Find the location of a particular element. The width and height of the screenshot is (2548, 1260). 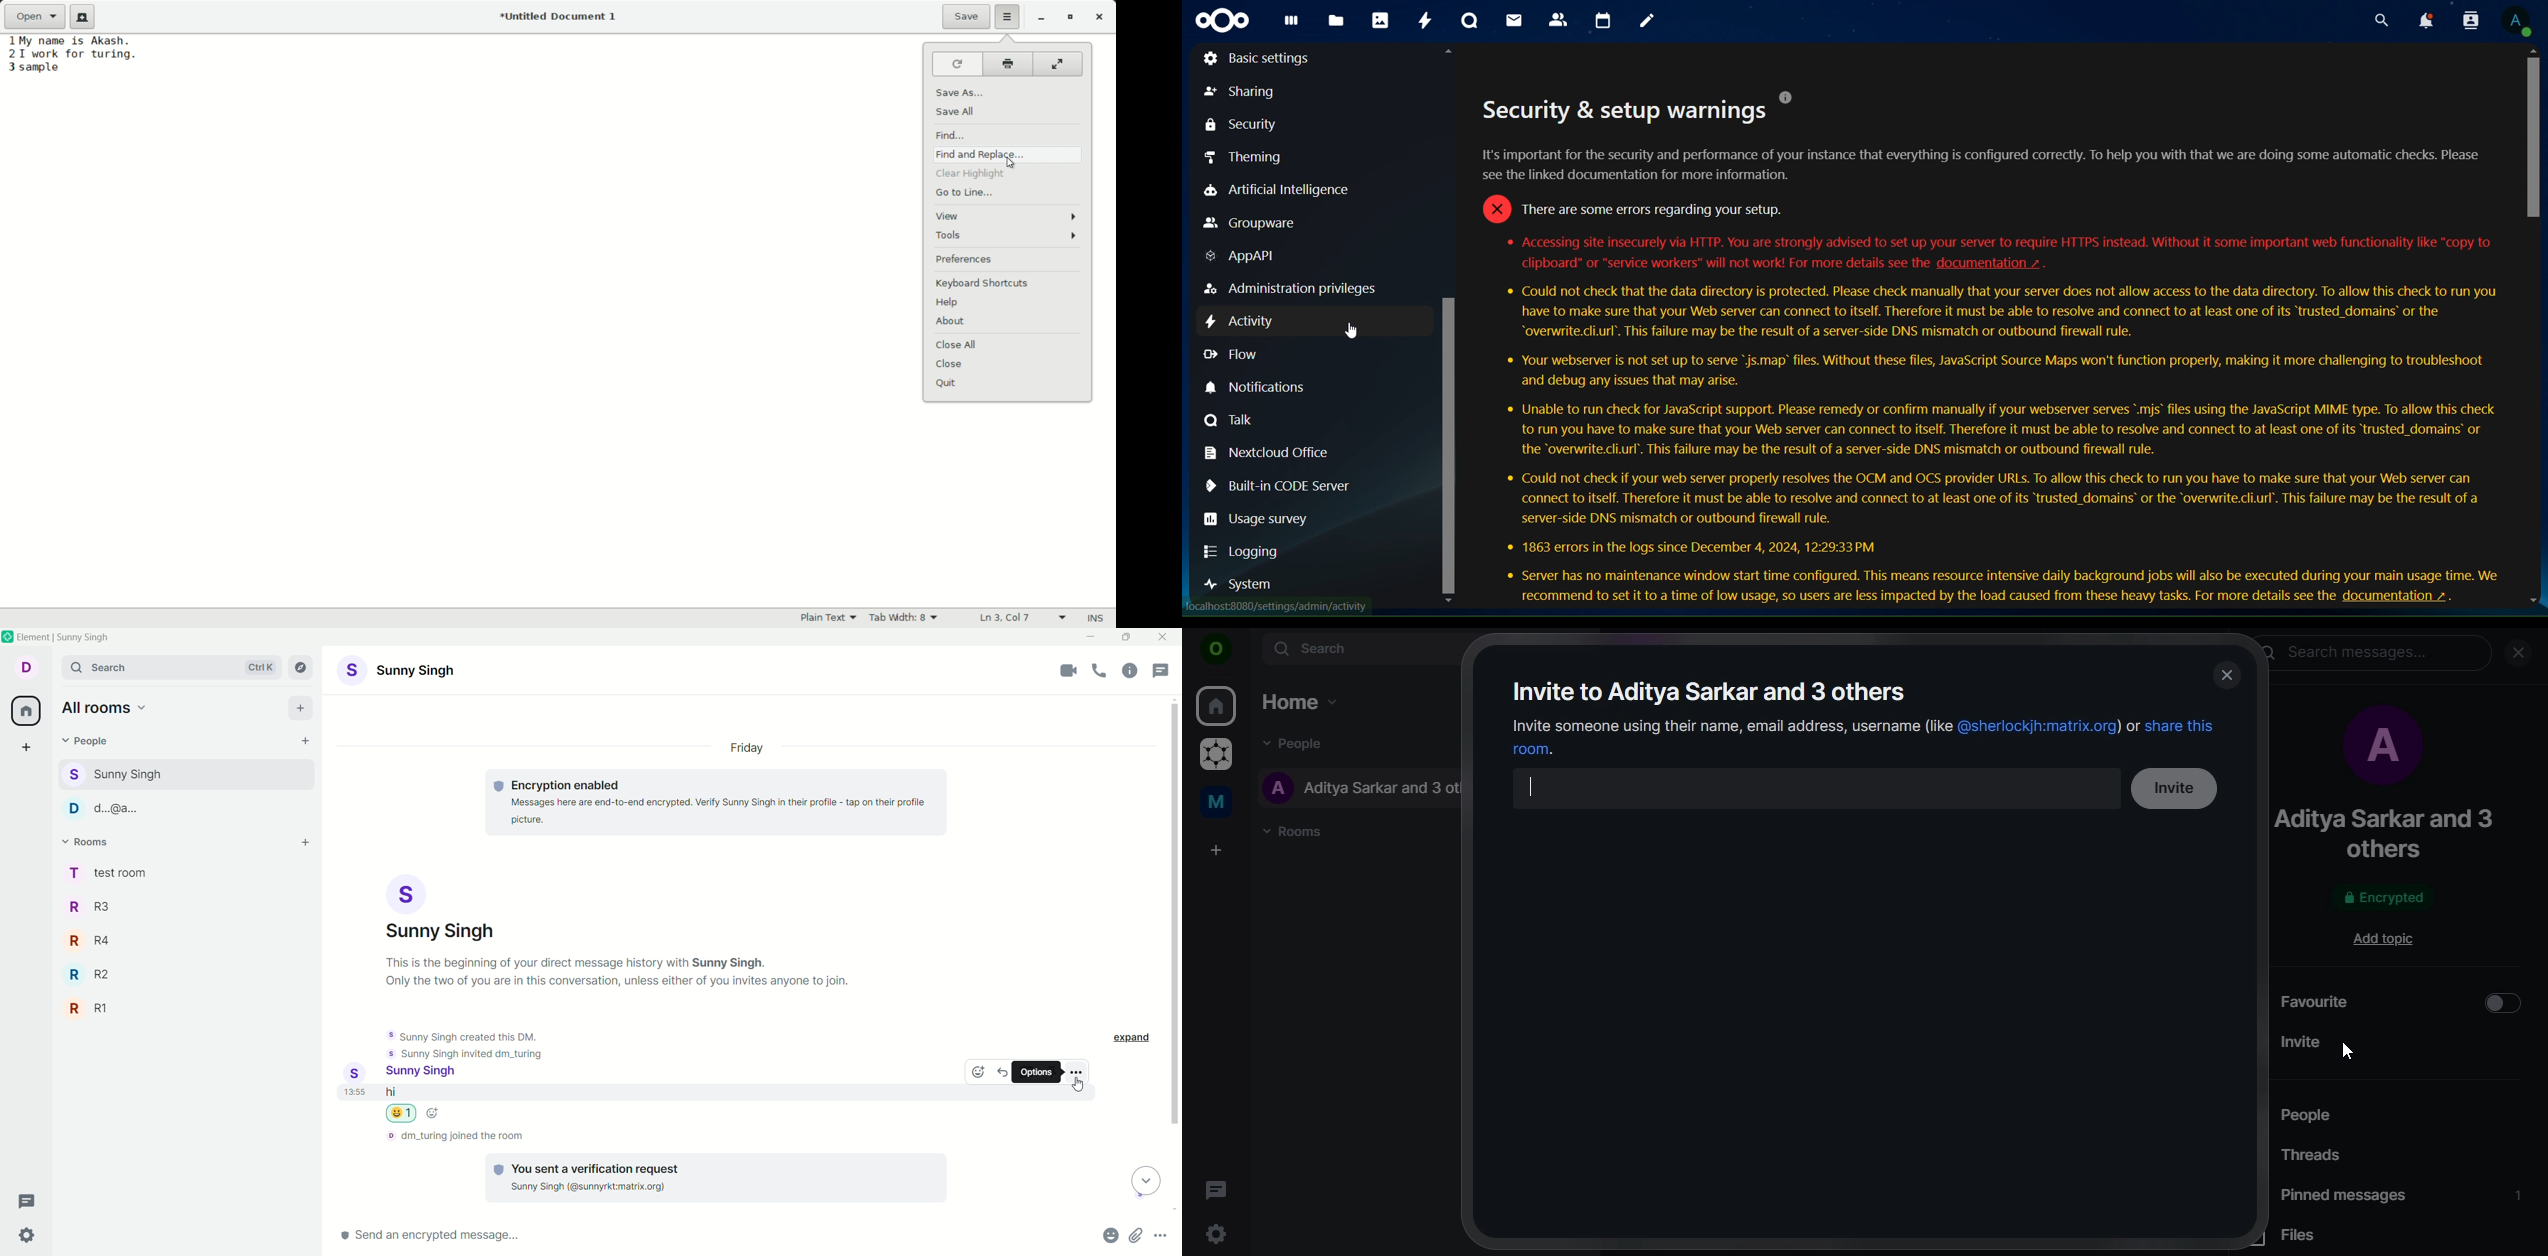

quick settings is located at coordinates (1219, 1234).